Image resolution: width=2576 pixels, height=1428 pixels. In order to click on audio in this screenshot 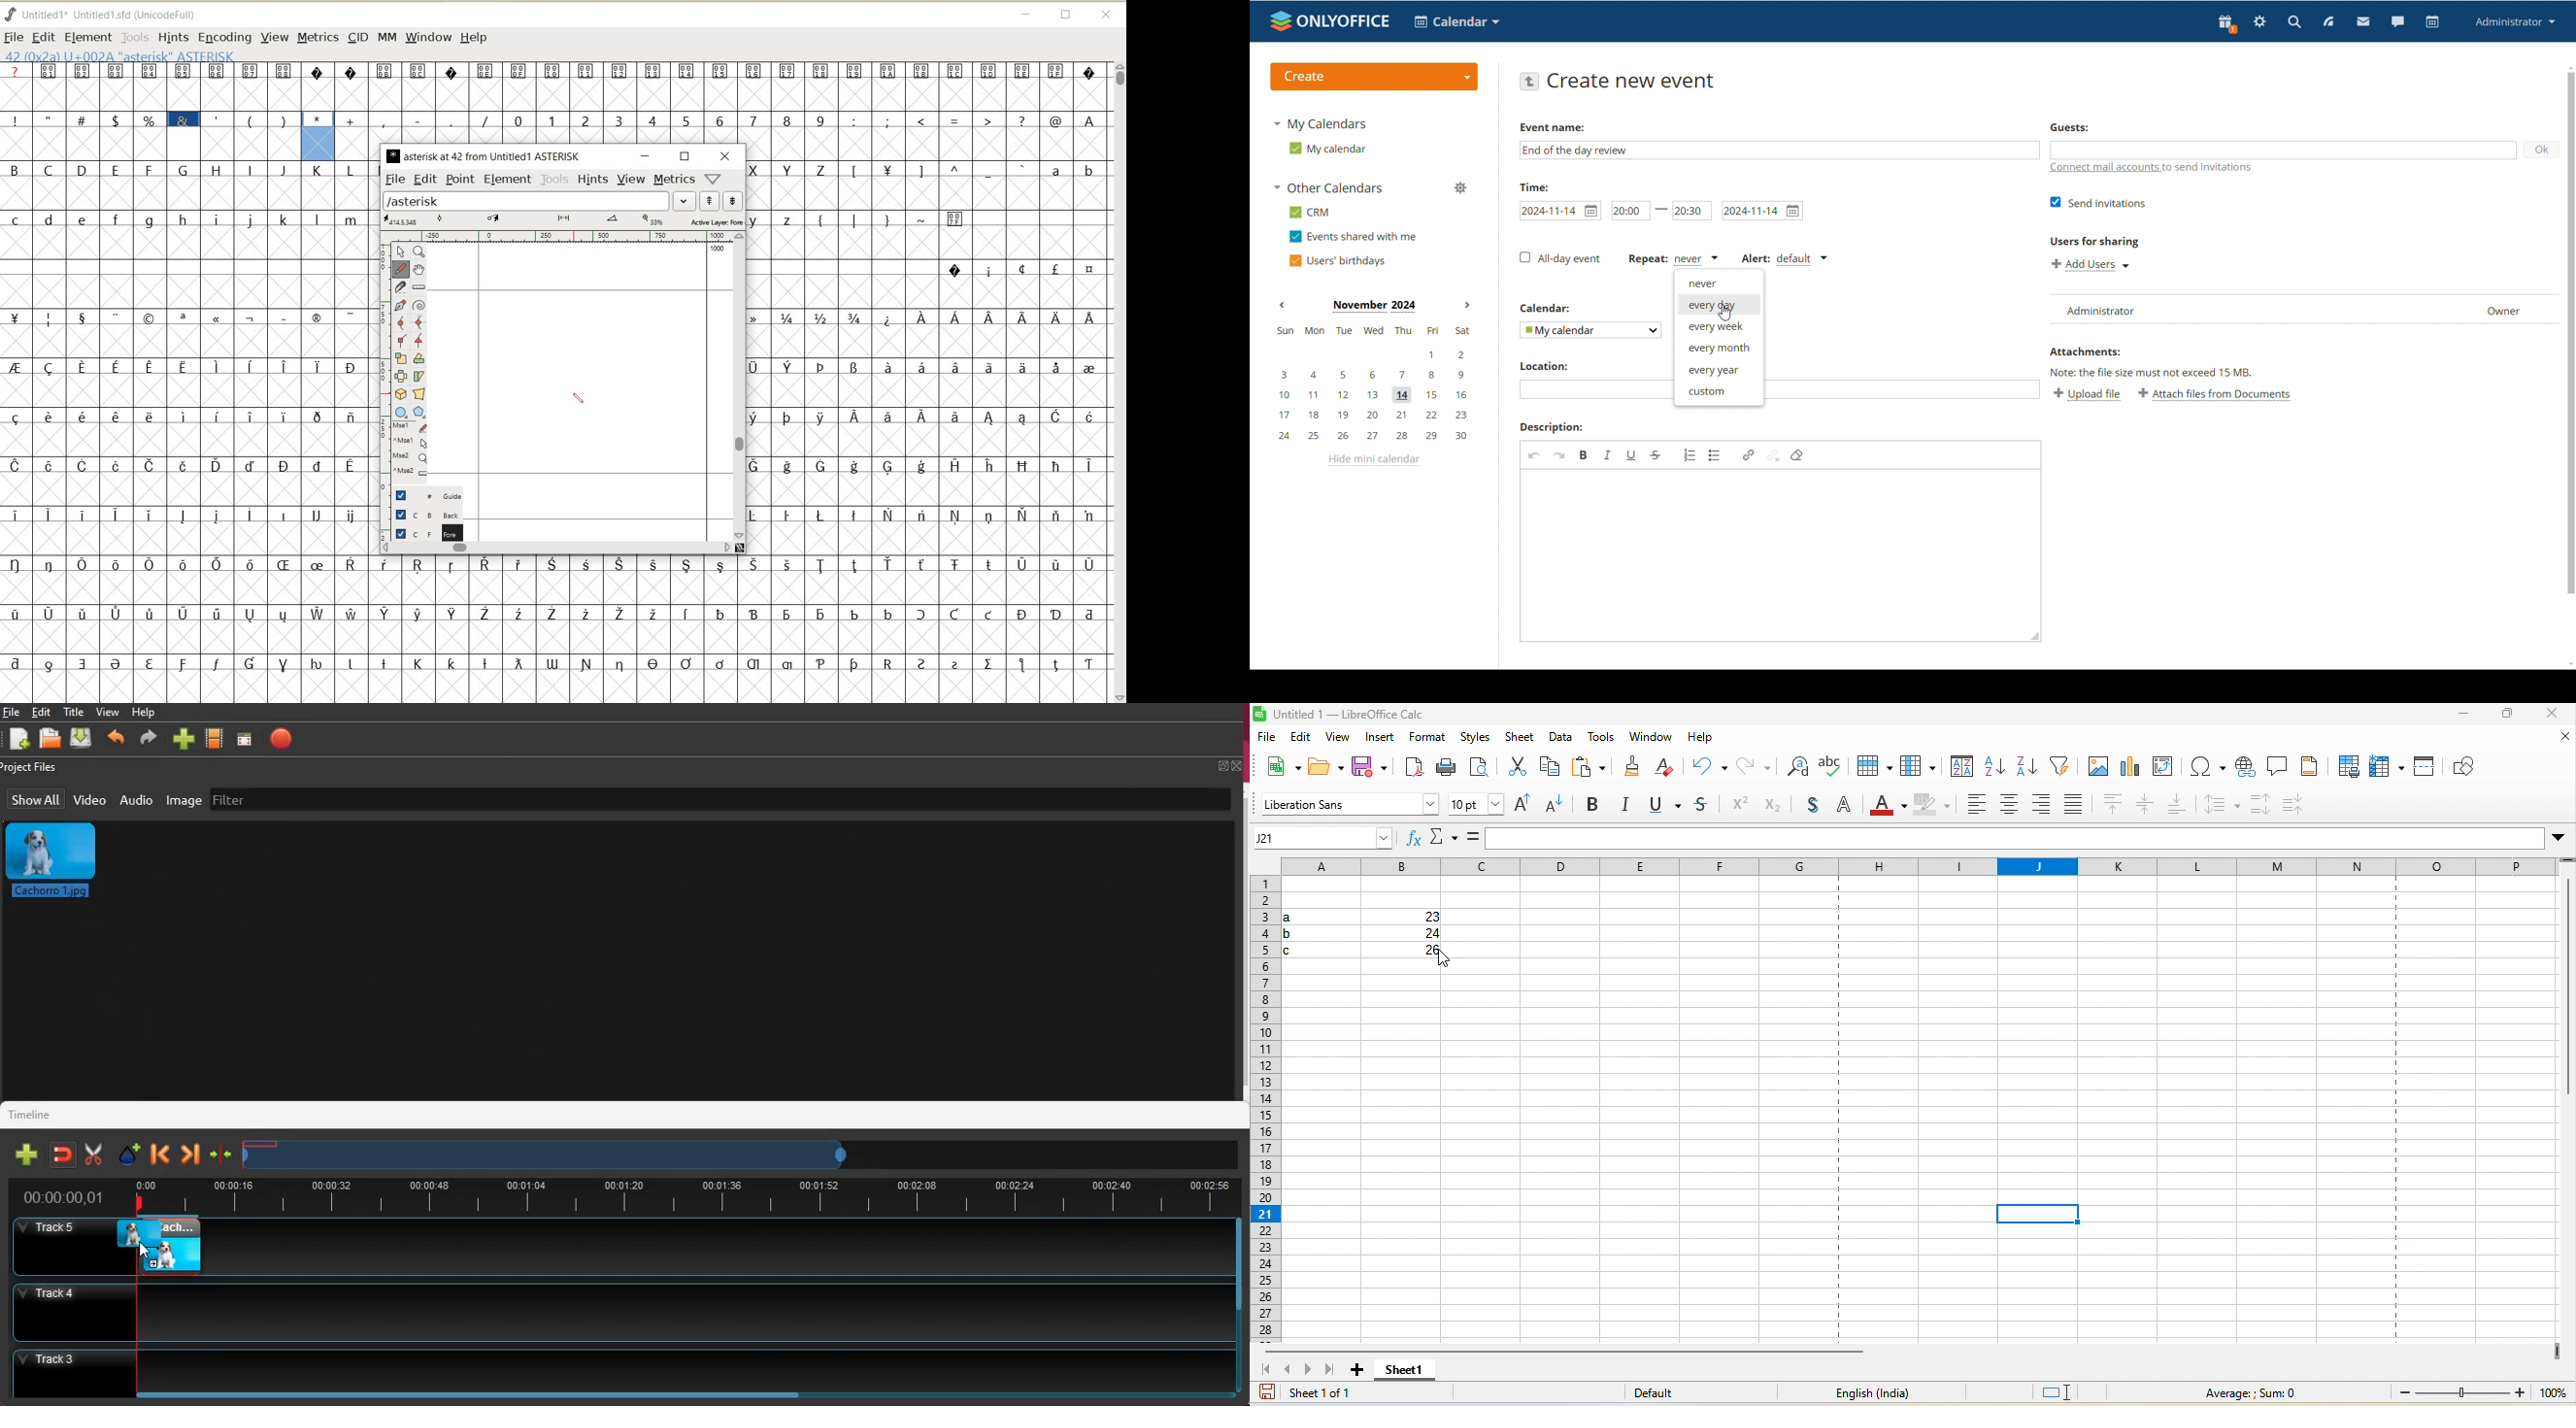, I will do `click(138, 802)`.